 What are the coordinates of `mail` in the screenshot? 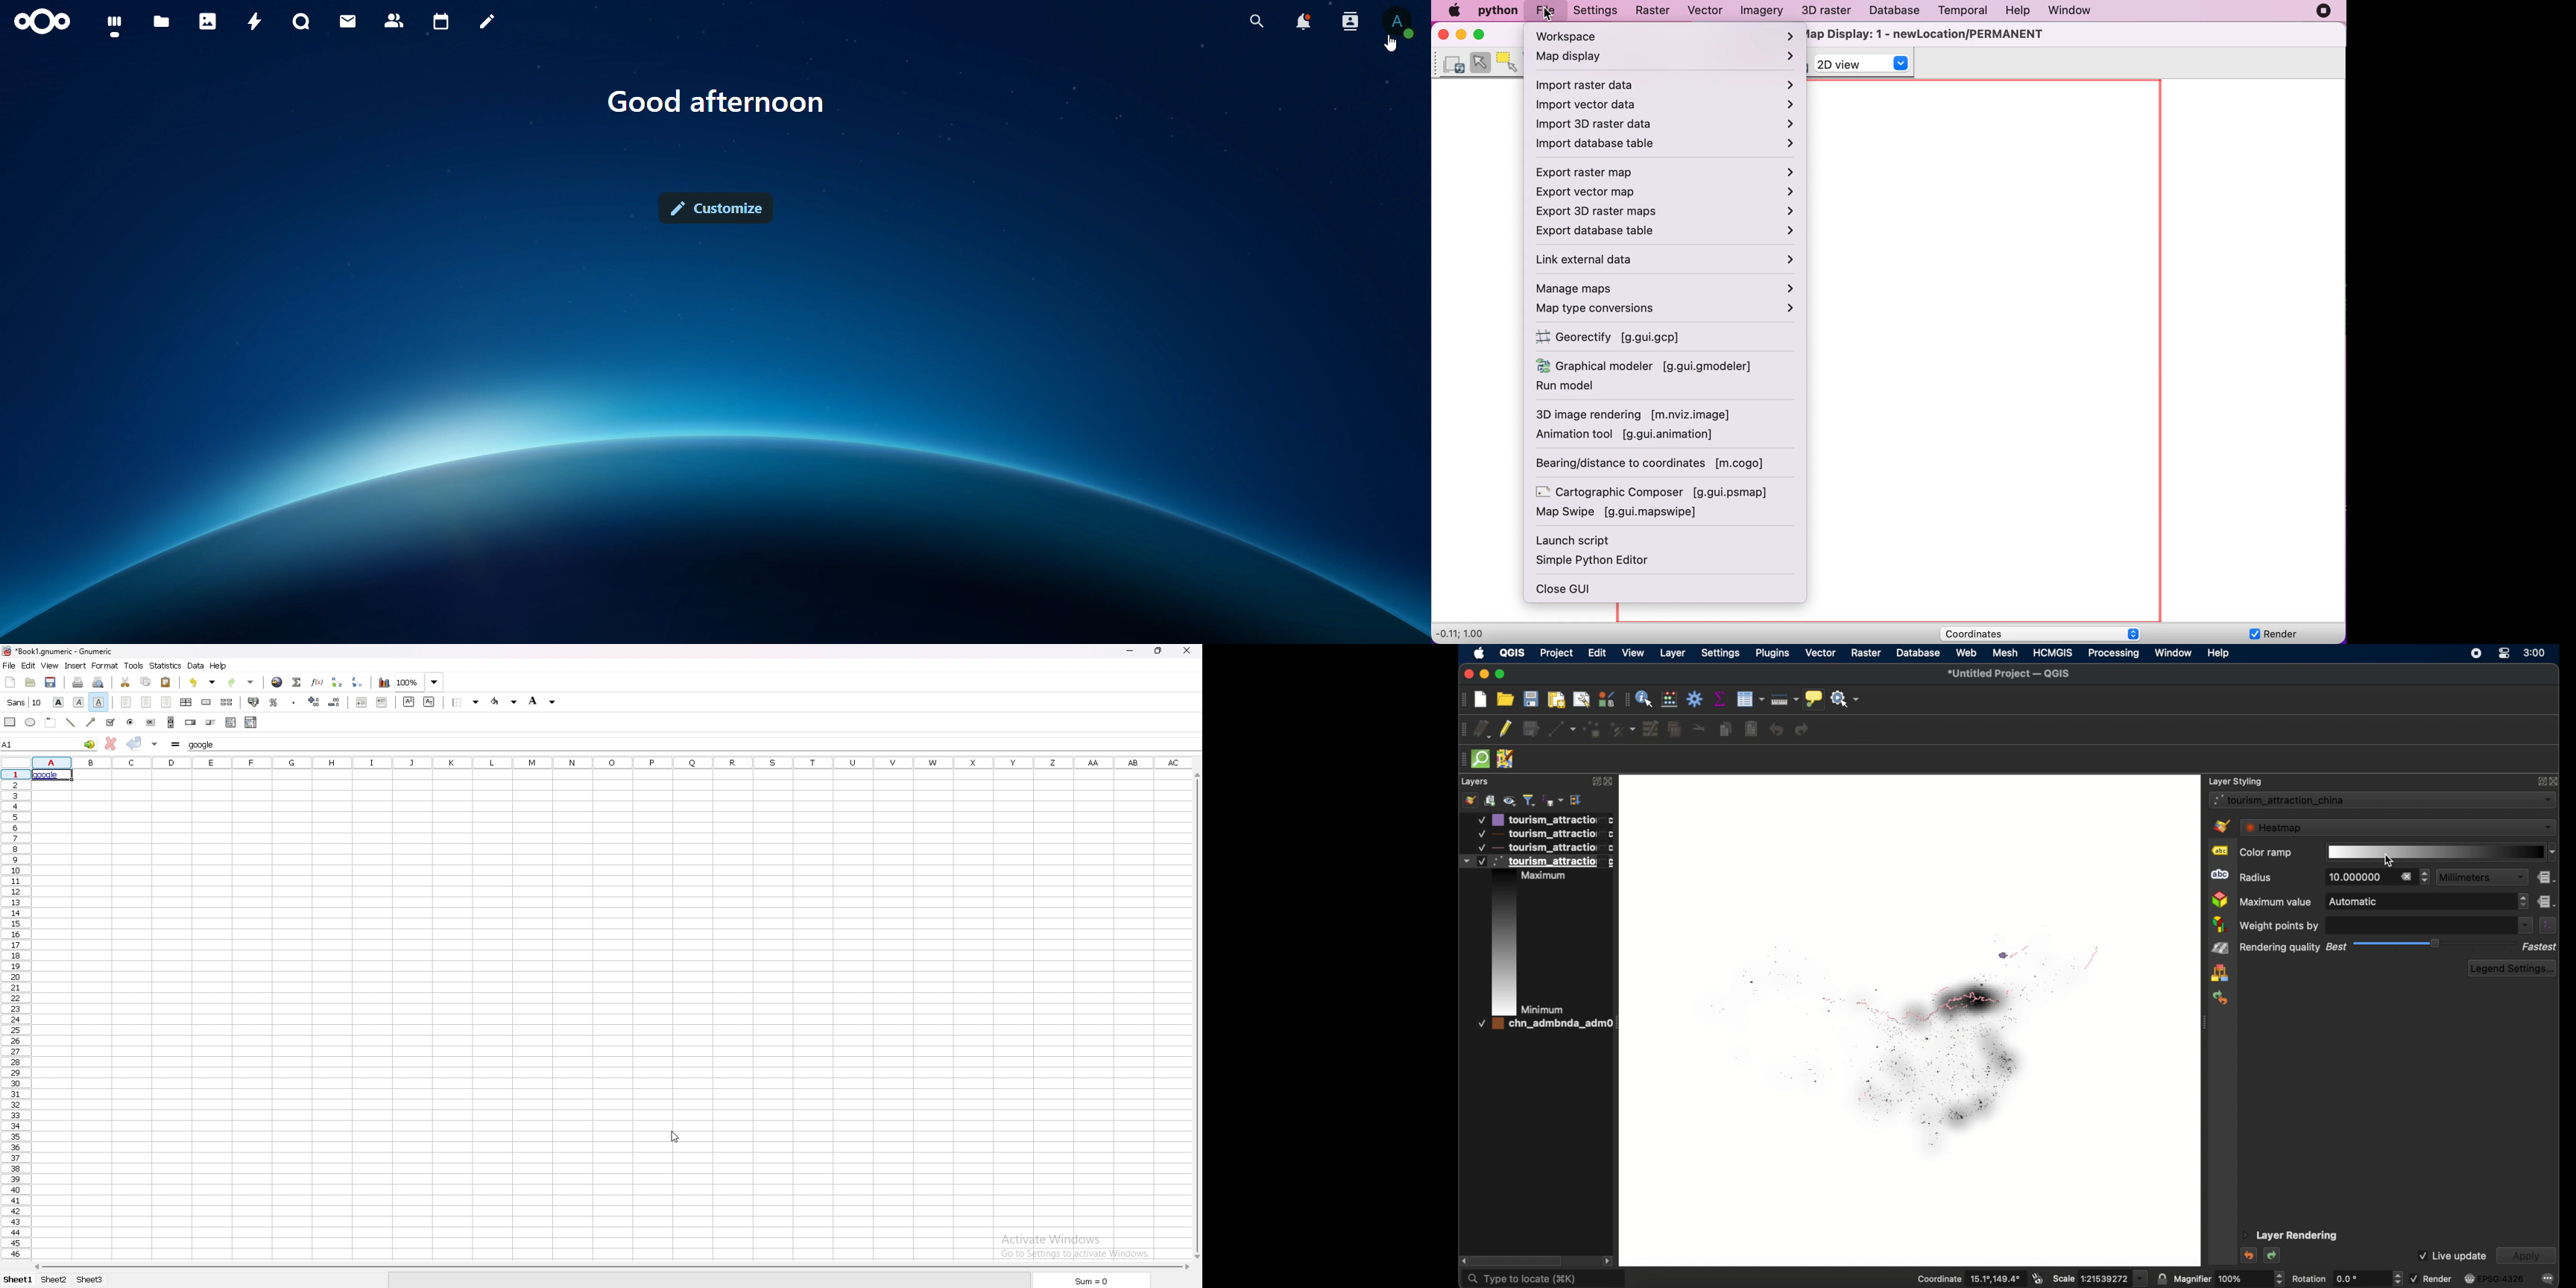 It's located at (348, 19).